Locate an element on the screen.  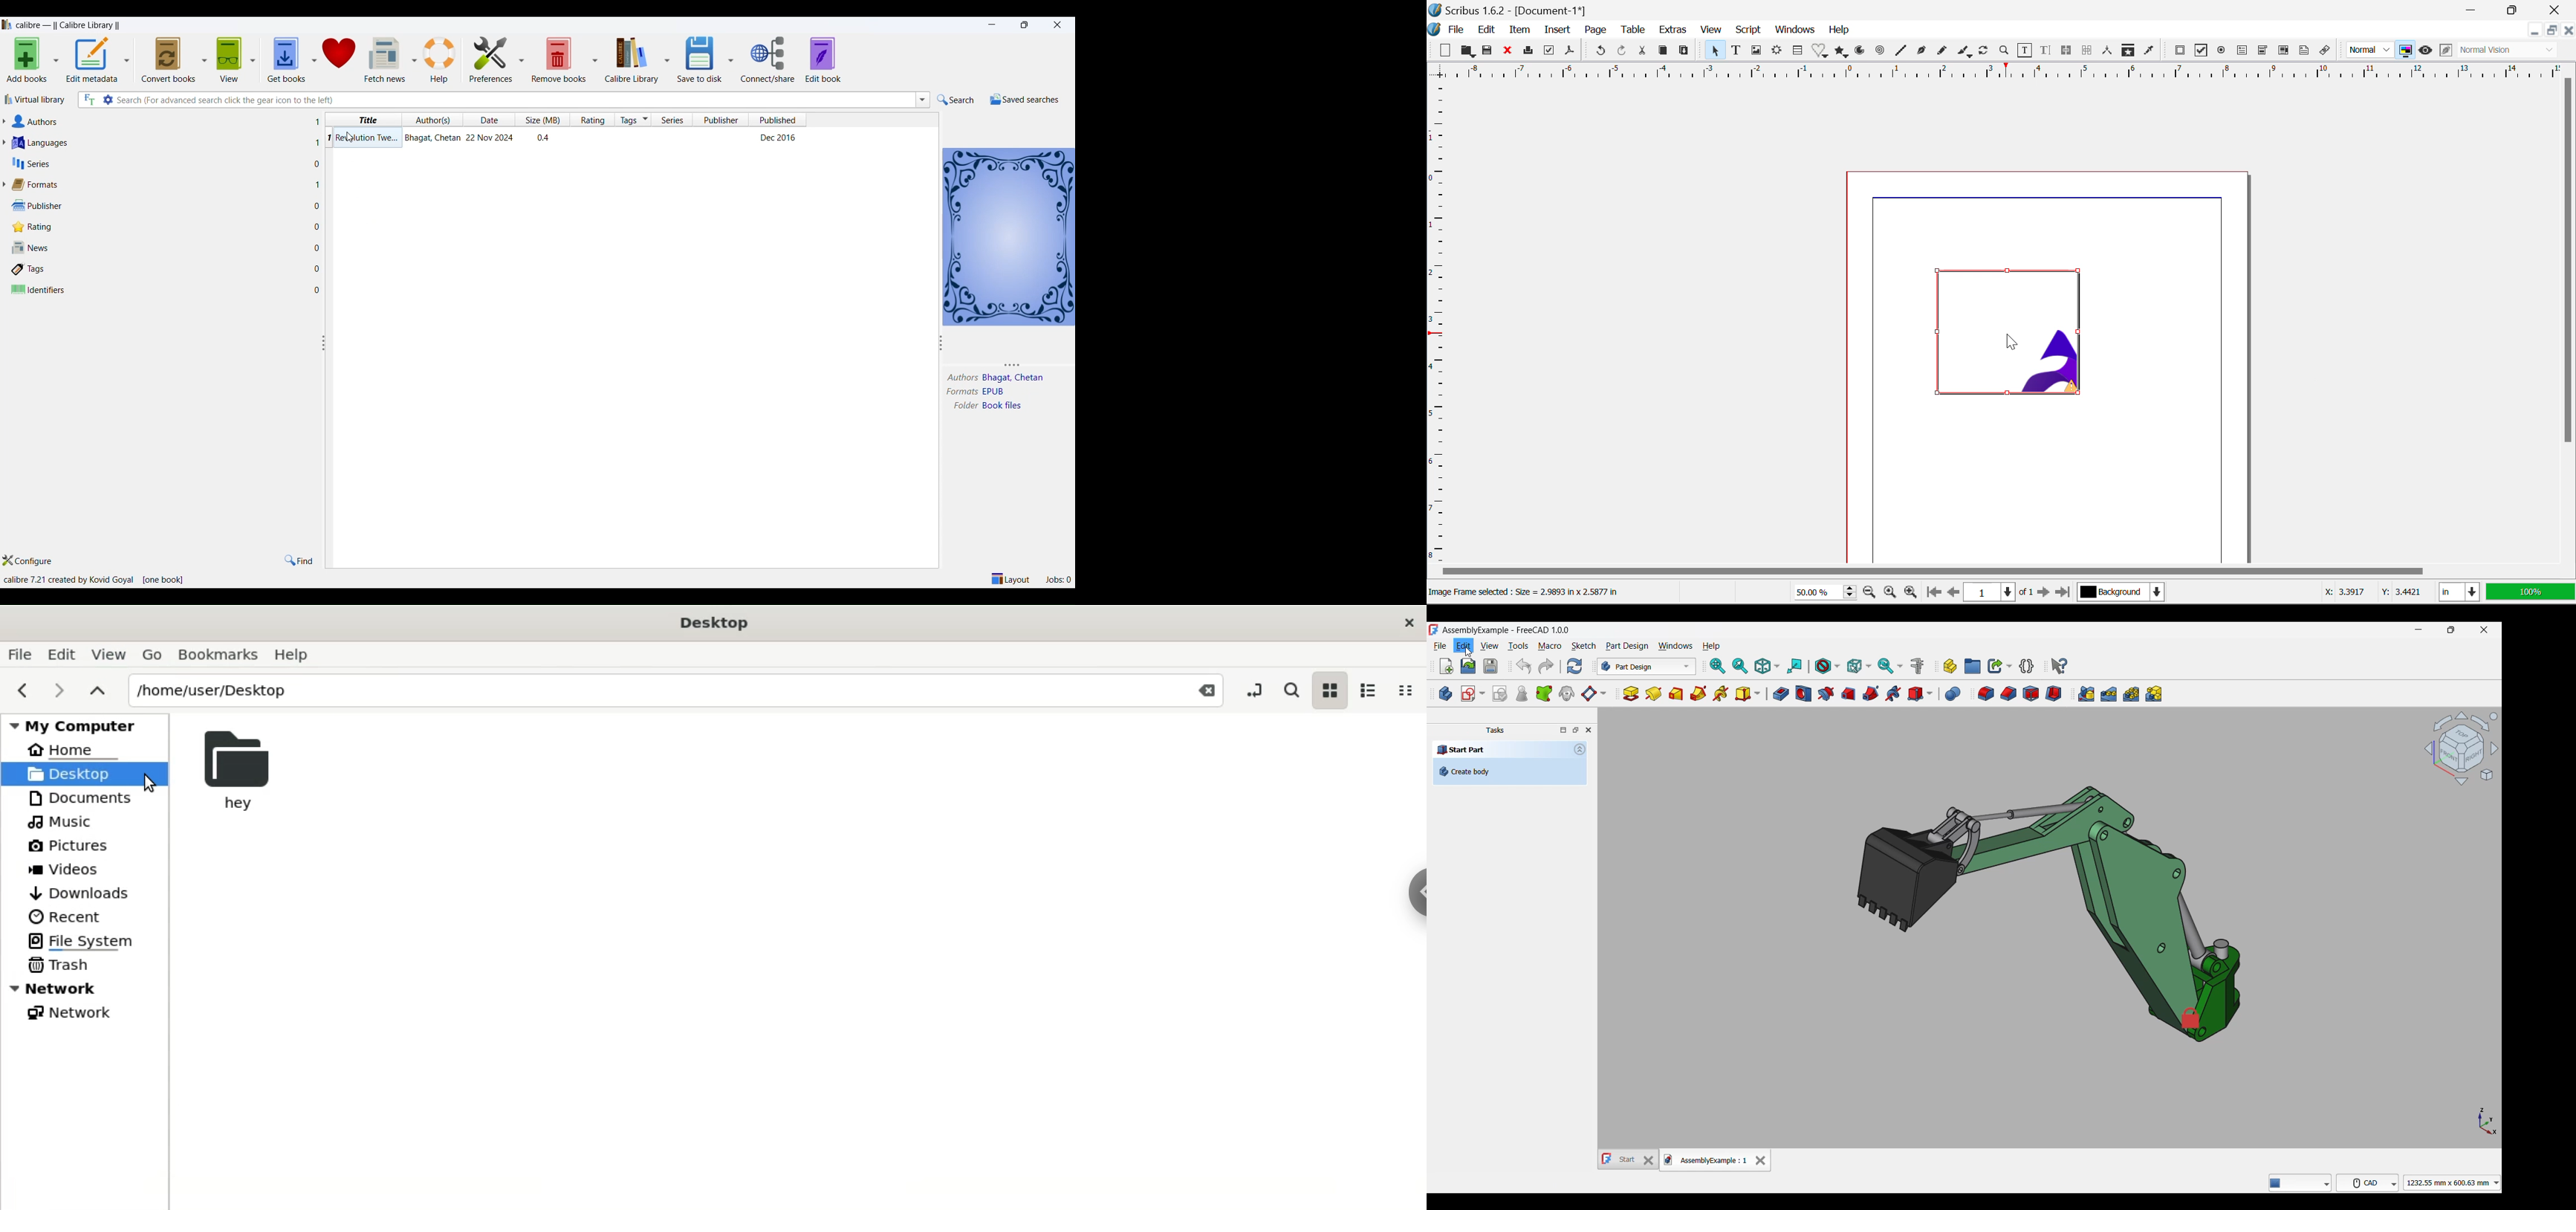
Draft is located at coordinates (2031, 694).